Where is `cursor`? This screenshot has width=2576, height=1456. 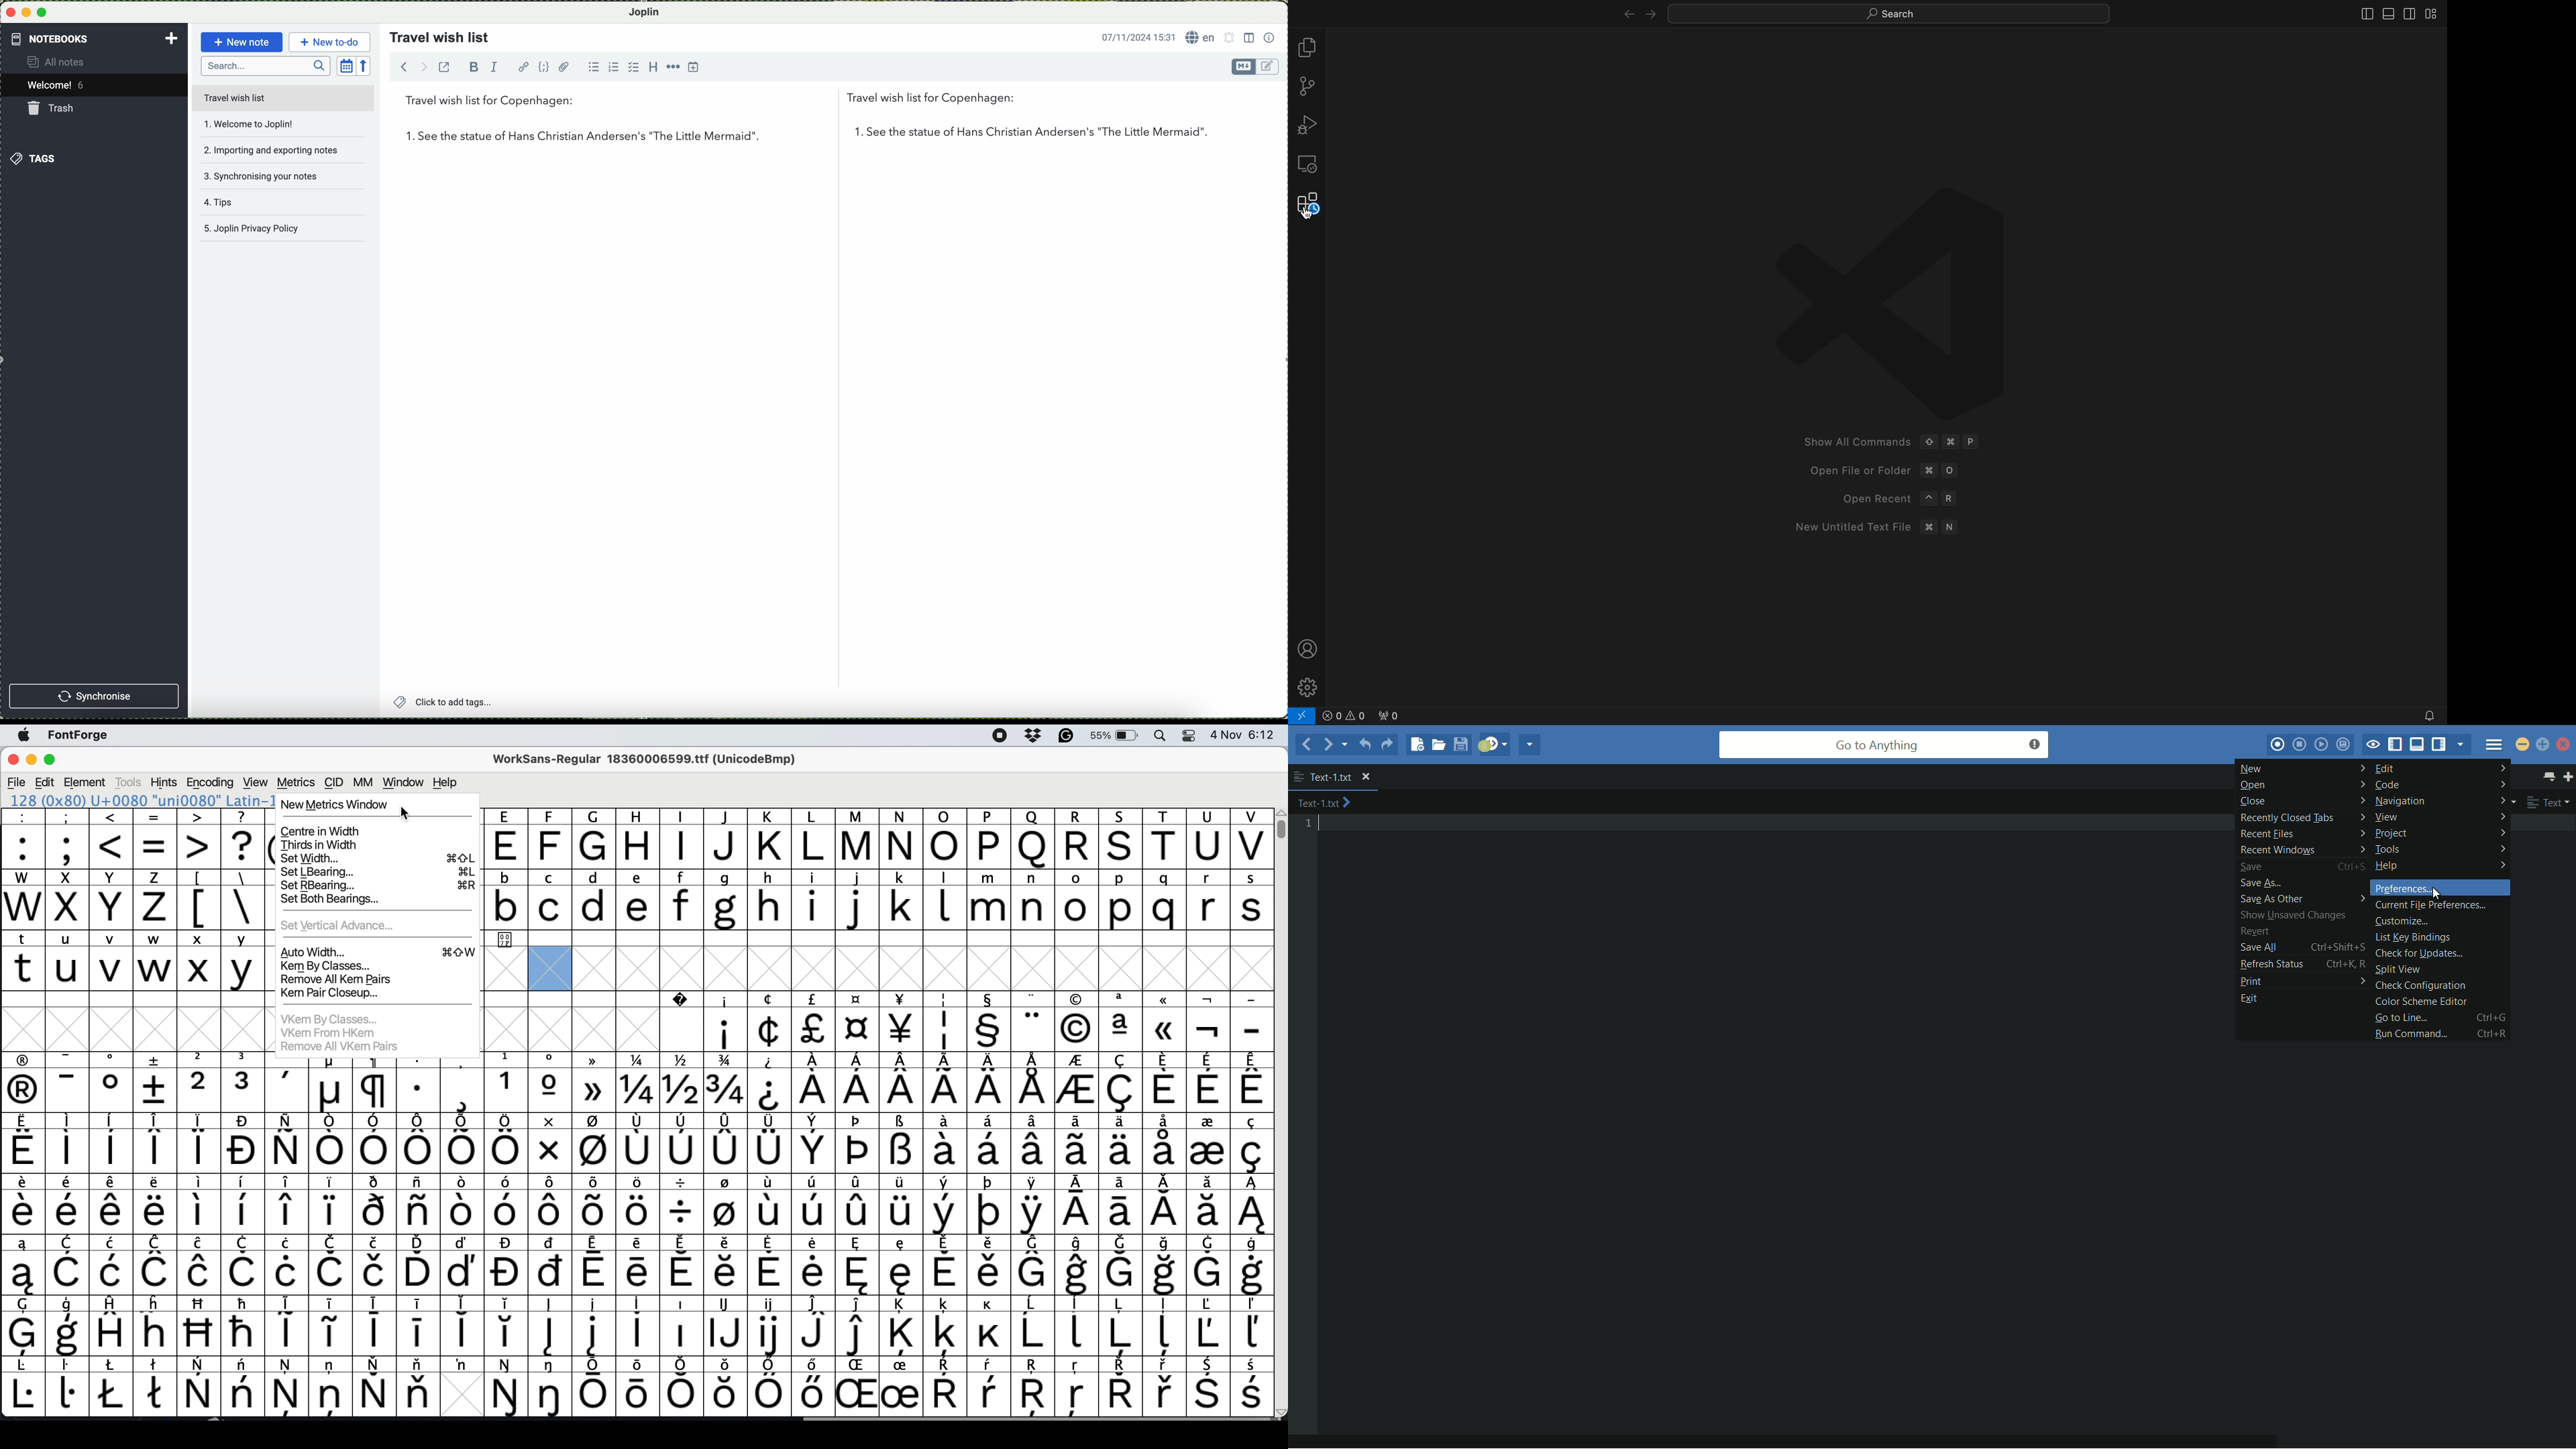
cursor is located at coordinates (408, 814).